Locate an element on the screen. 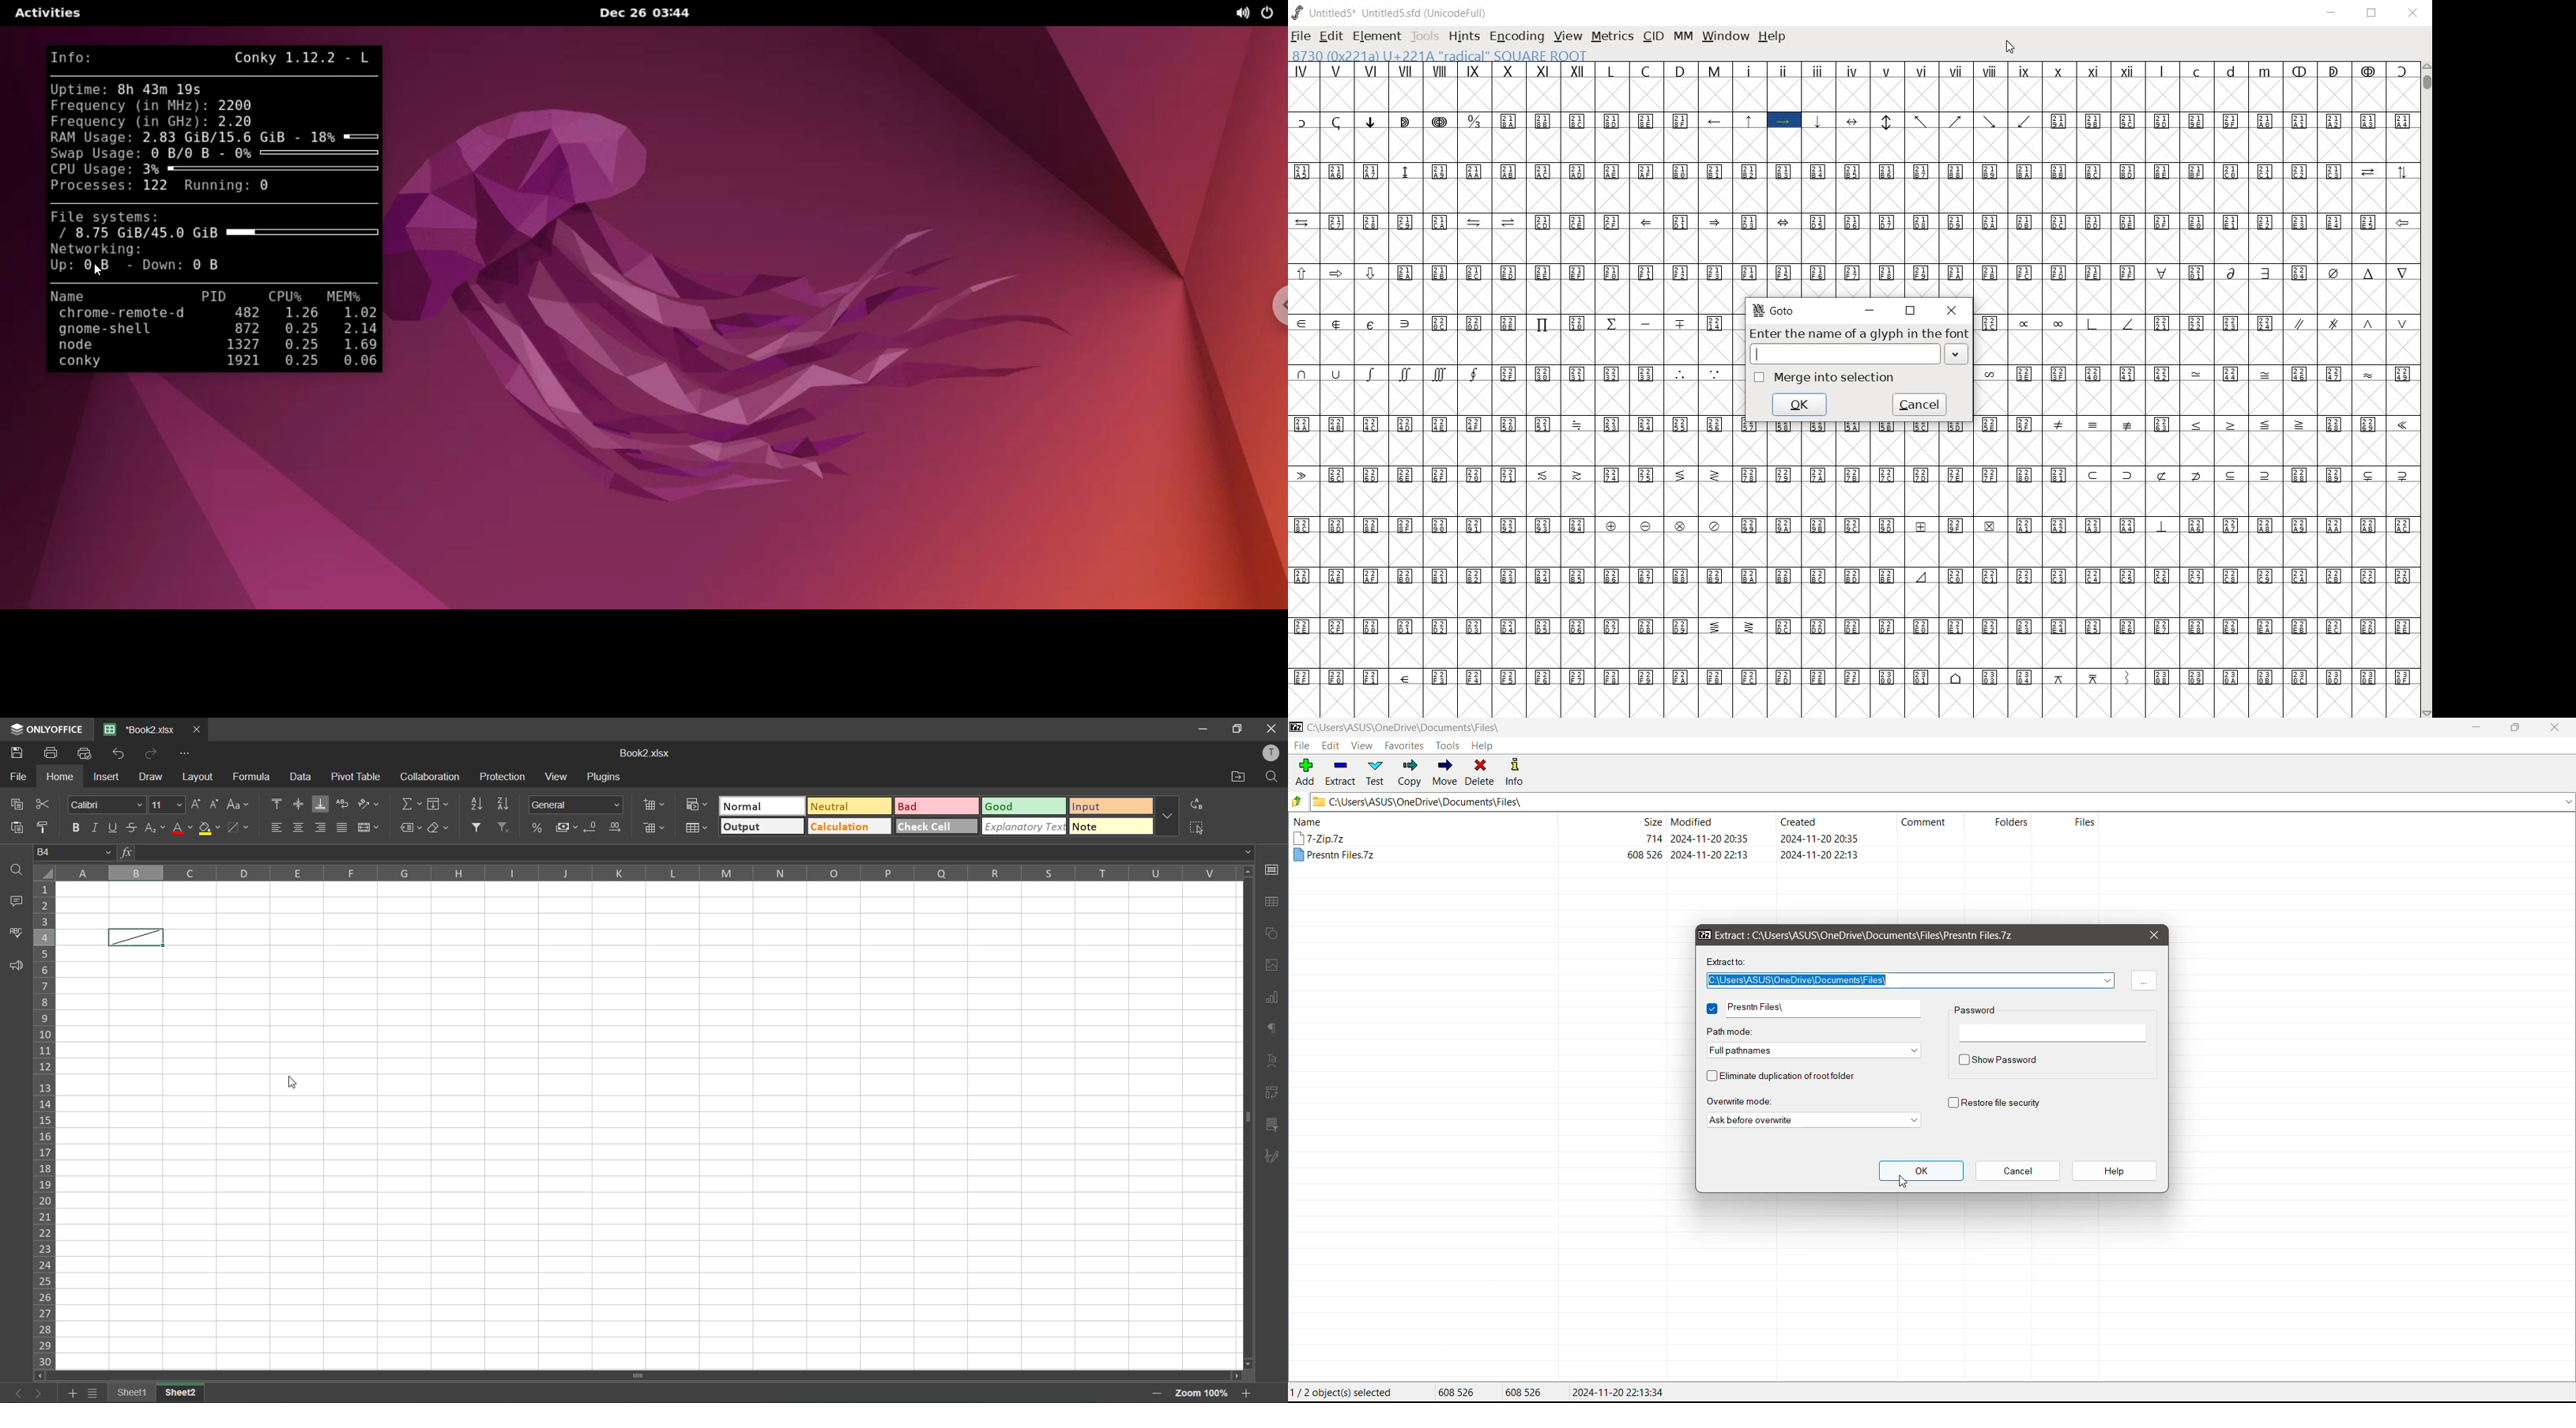 The image size is (2576, 1428). ELEMENT is located at coordinates (1378, 36).